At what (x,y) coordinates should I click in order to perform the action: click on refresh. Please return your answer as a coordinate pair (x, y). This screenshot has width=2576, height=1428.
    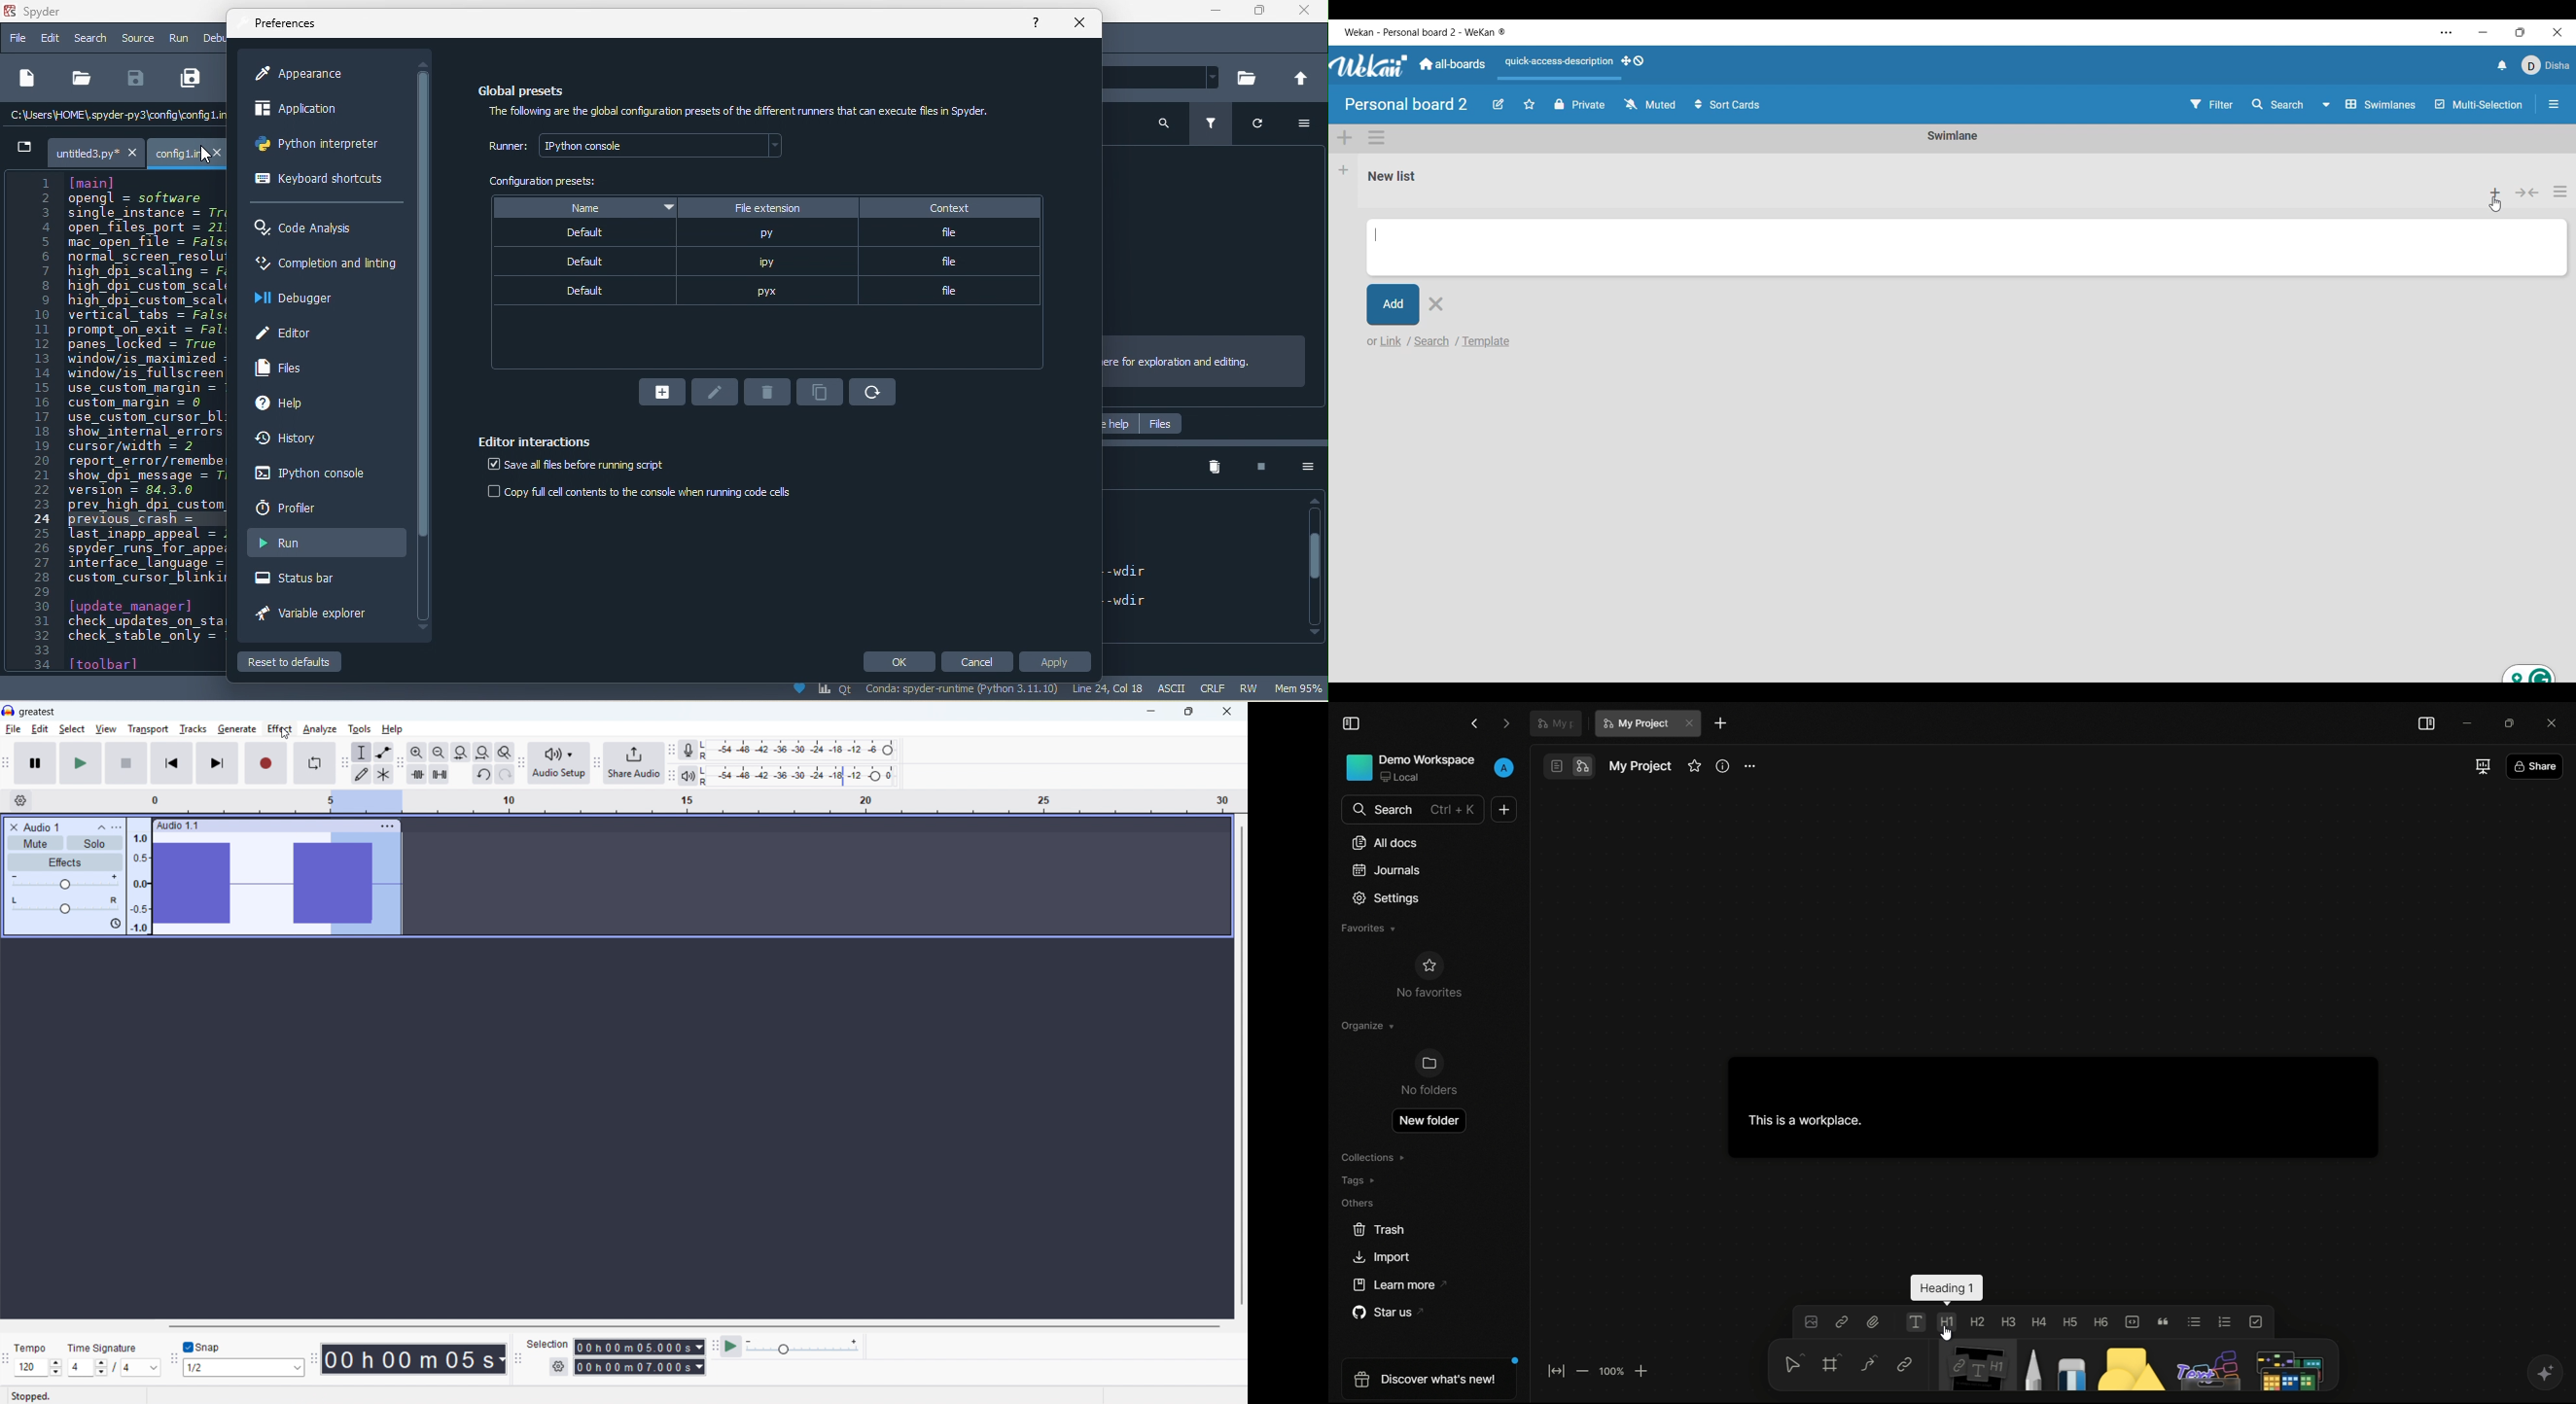
    Looking at the image, I should click on (1258, 127).